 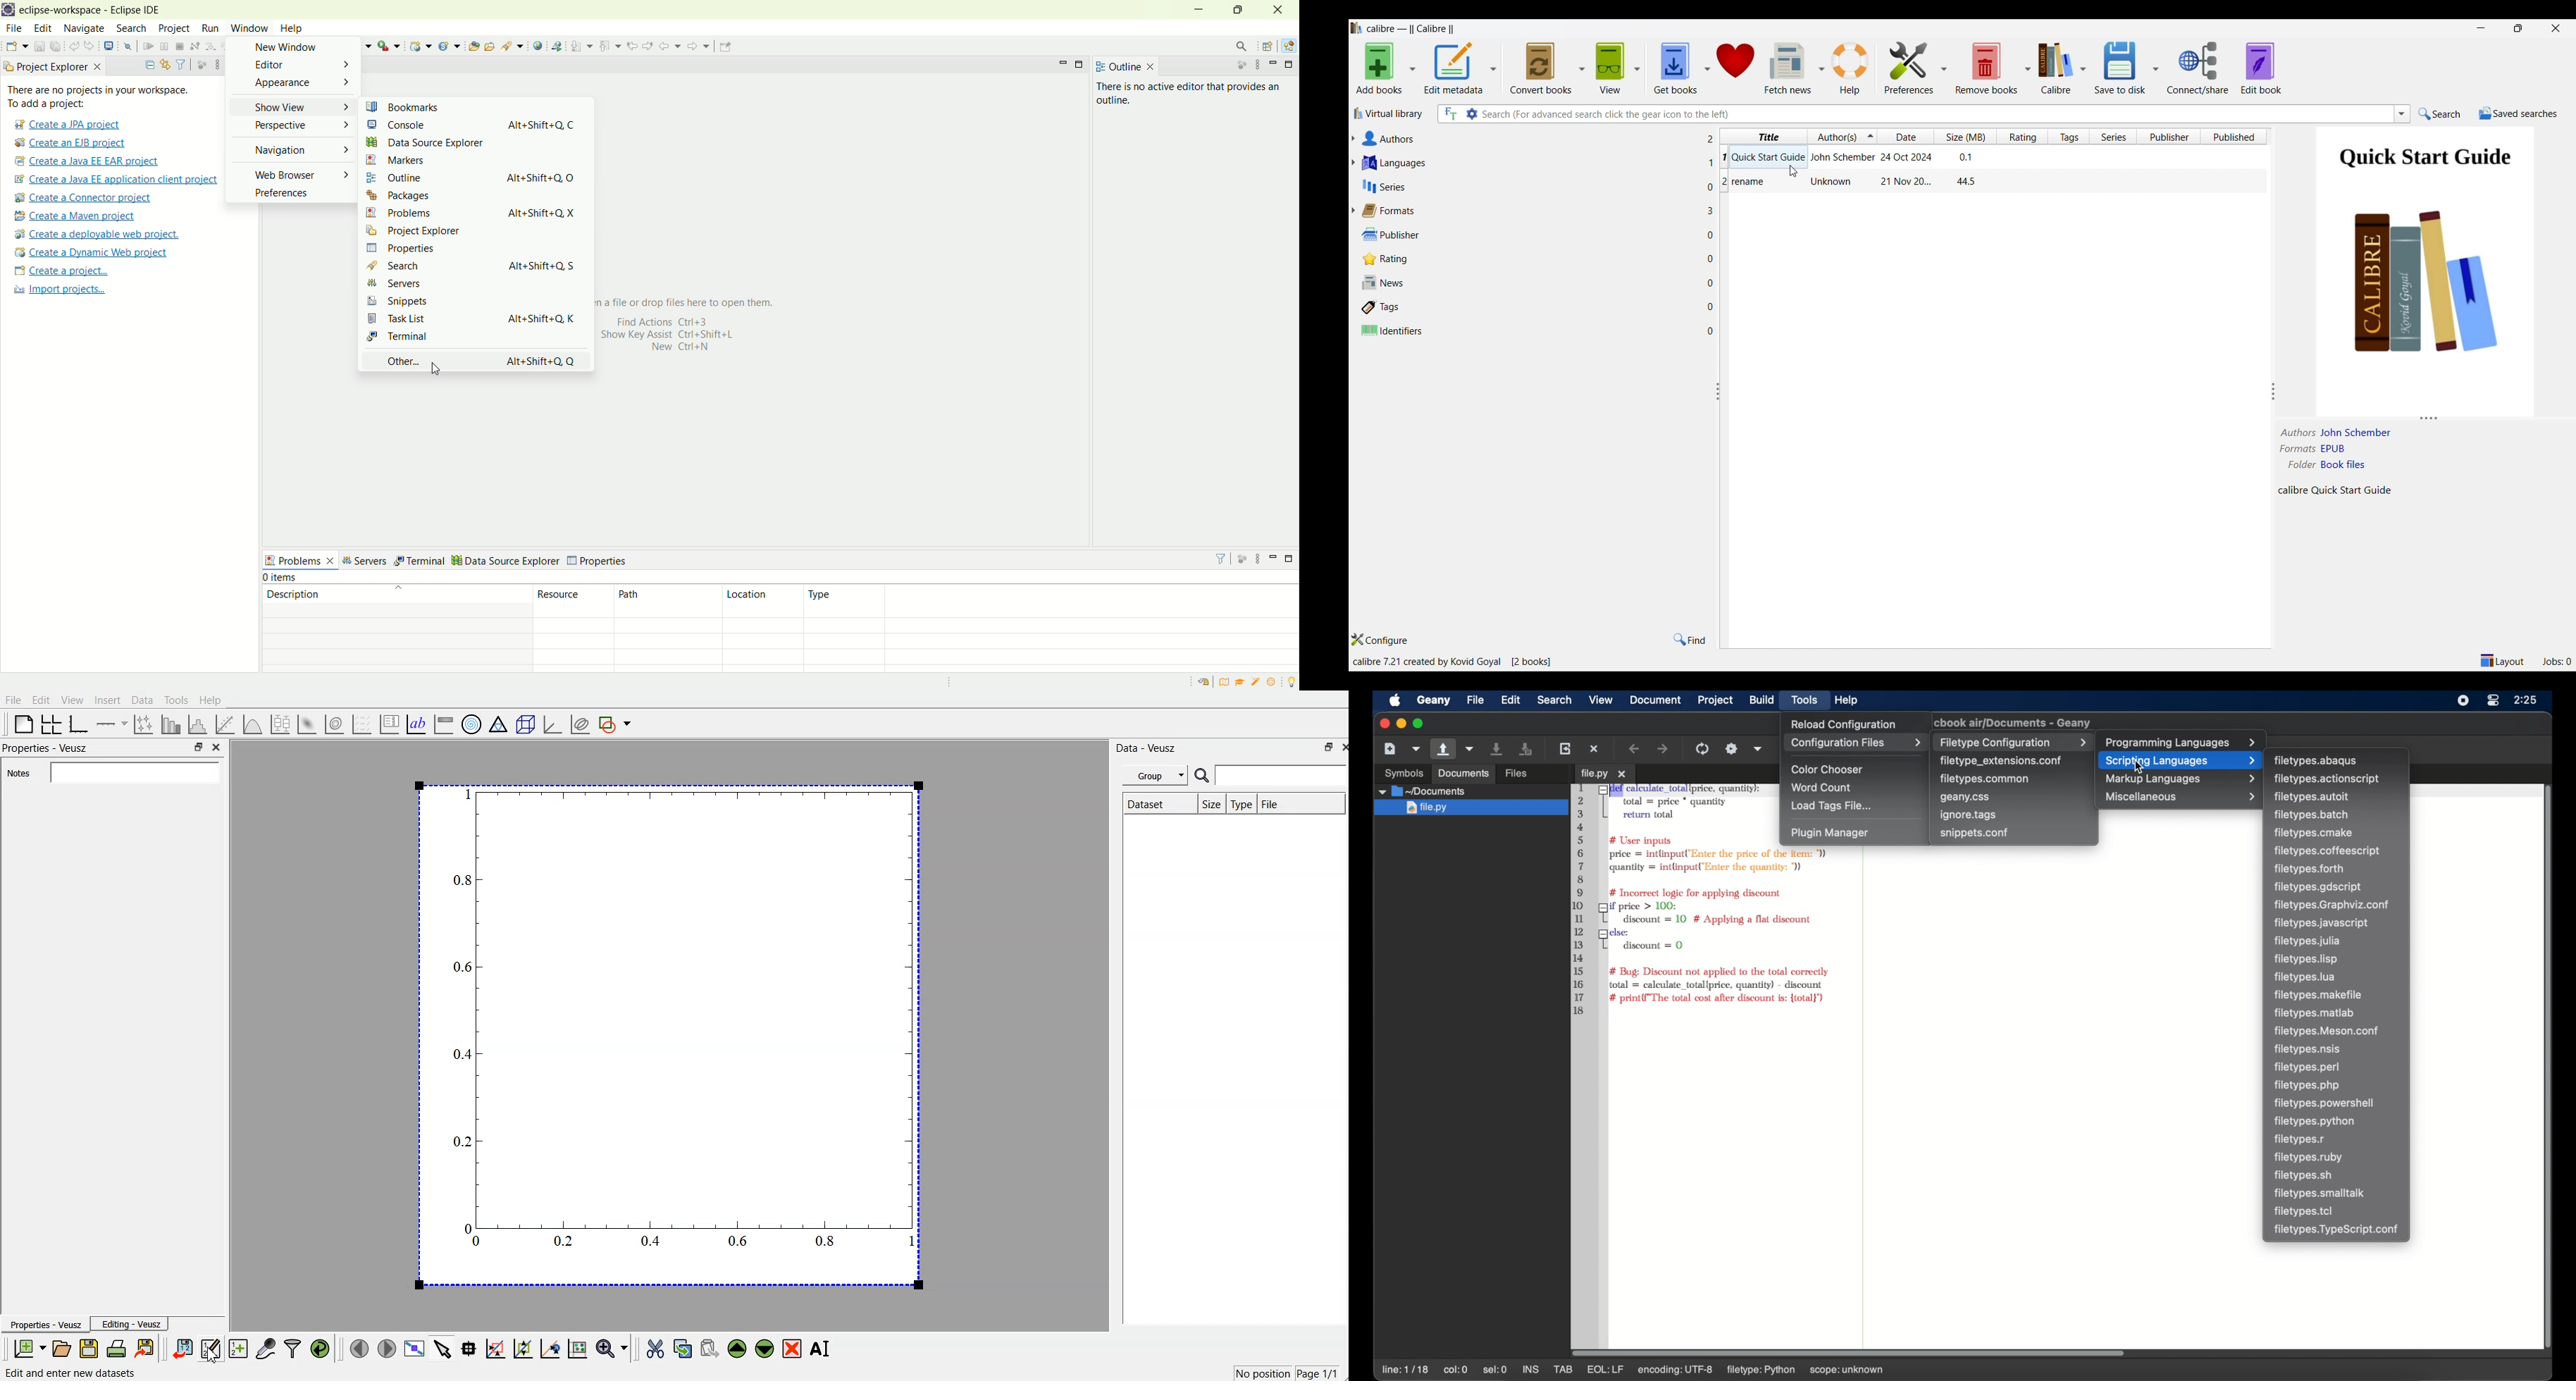 What do you see at coordinates (360, 1348) in the screenshot?
I see `move to previous page` at bounding box center [360, 1348].